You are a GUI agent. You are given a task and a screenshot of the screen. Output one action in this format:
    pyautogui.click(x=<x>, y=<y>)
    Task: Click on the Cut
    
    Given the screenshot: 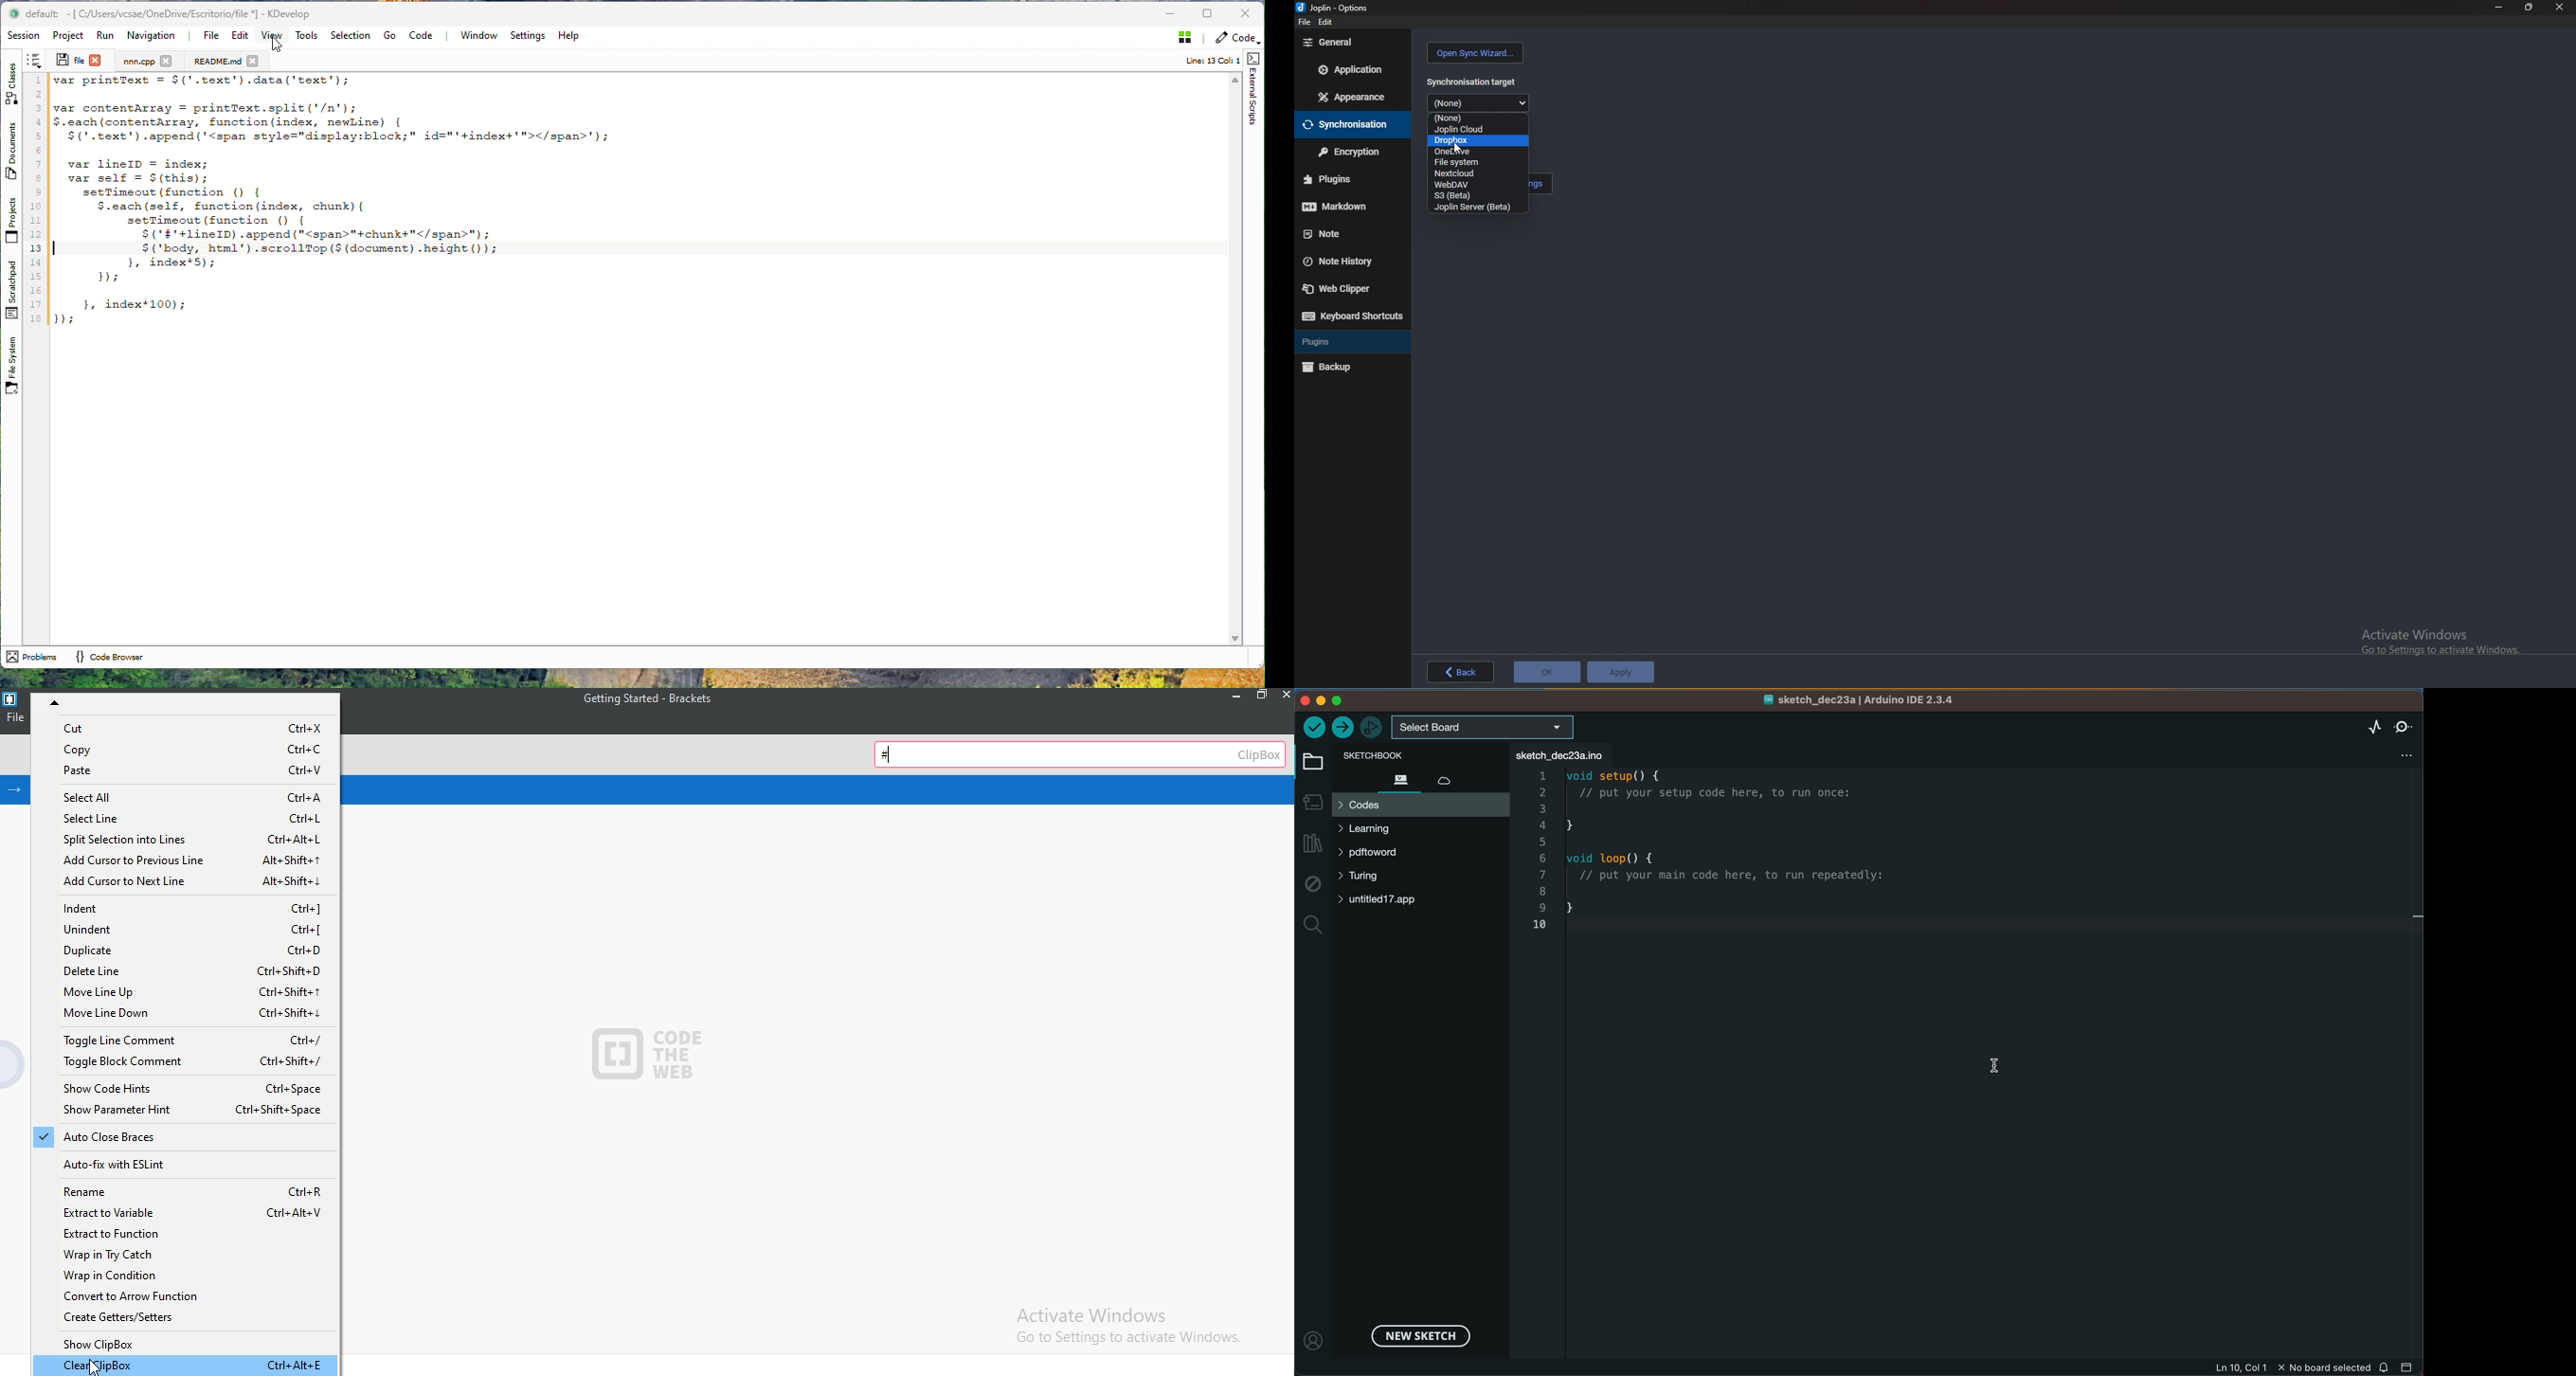 What is the action you would take?
    pyautogui.click(x=194, y=728)
    